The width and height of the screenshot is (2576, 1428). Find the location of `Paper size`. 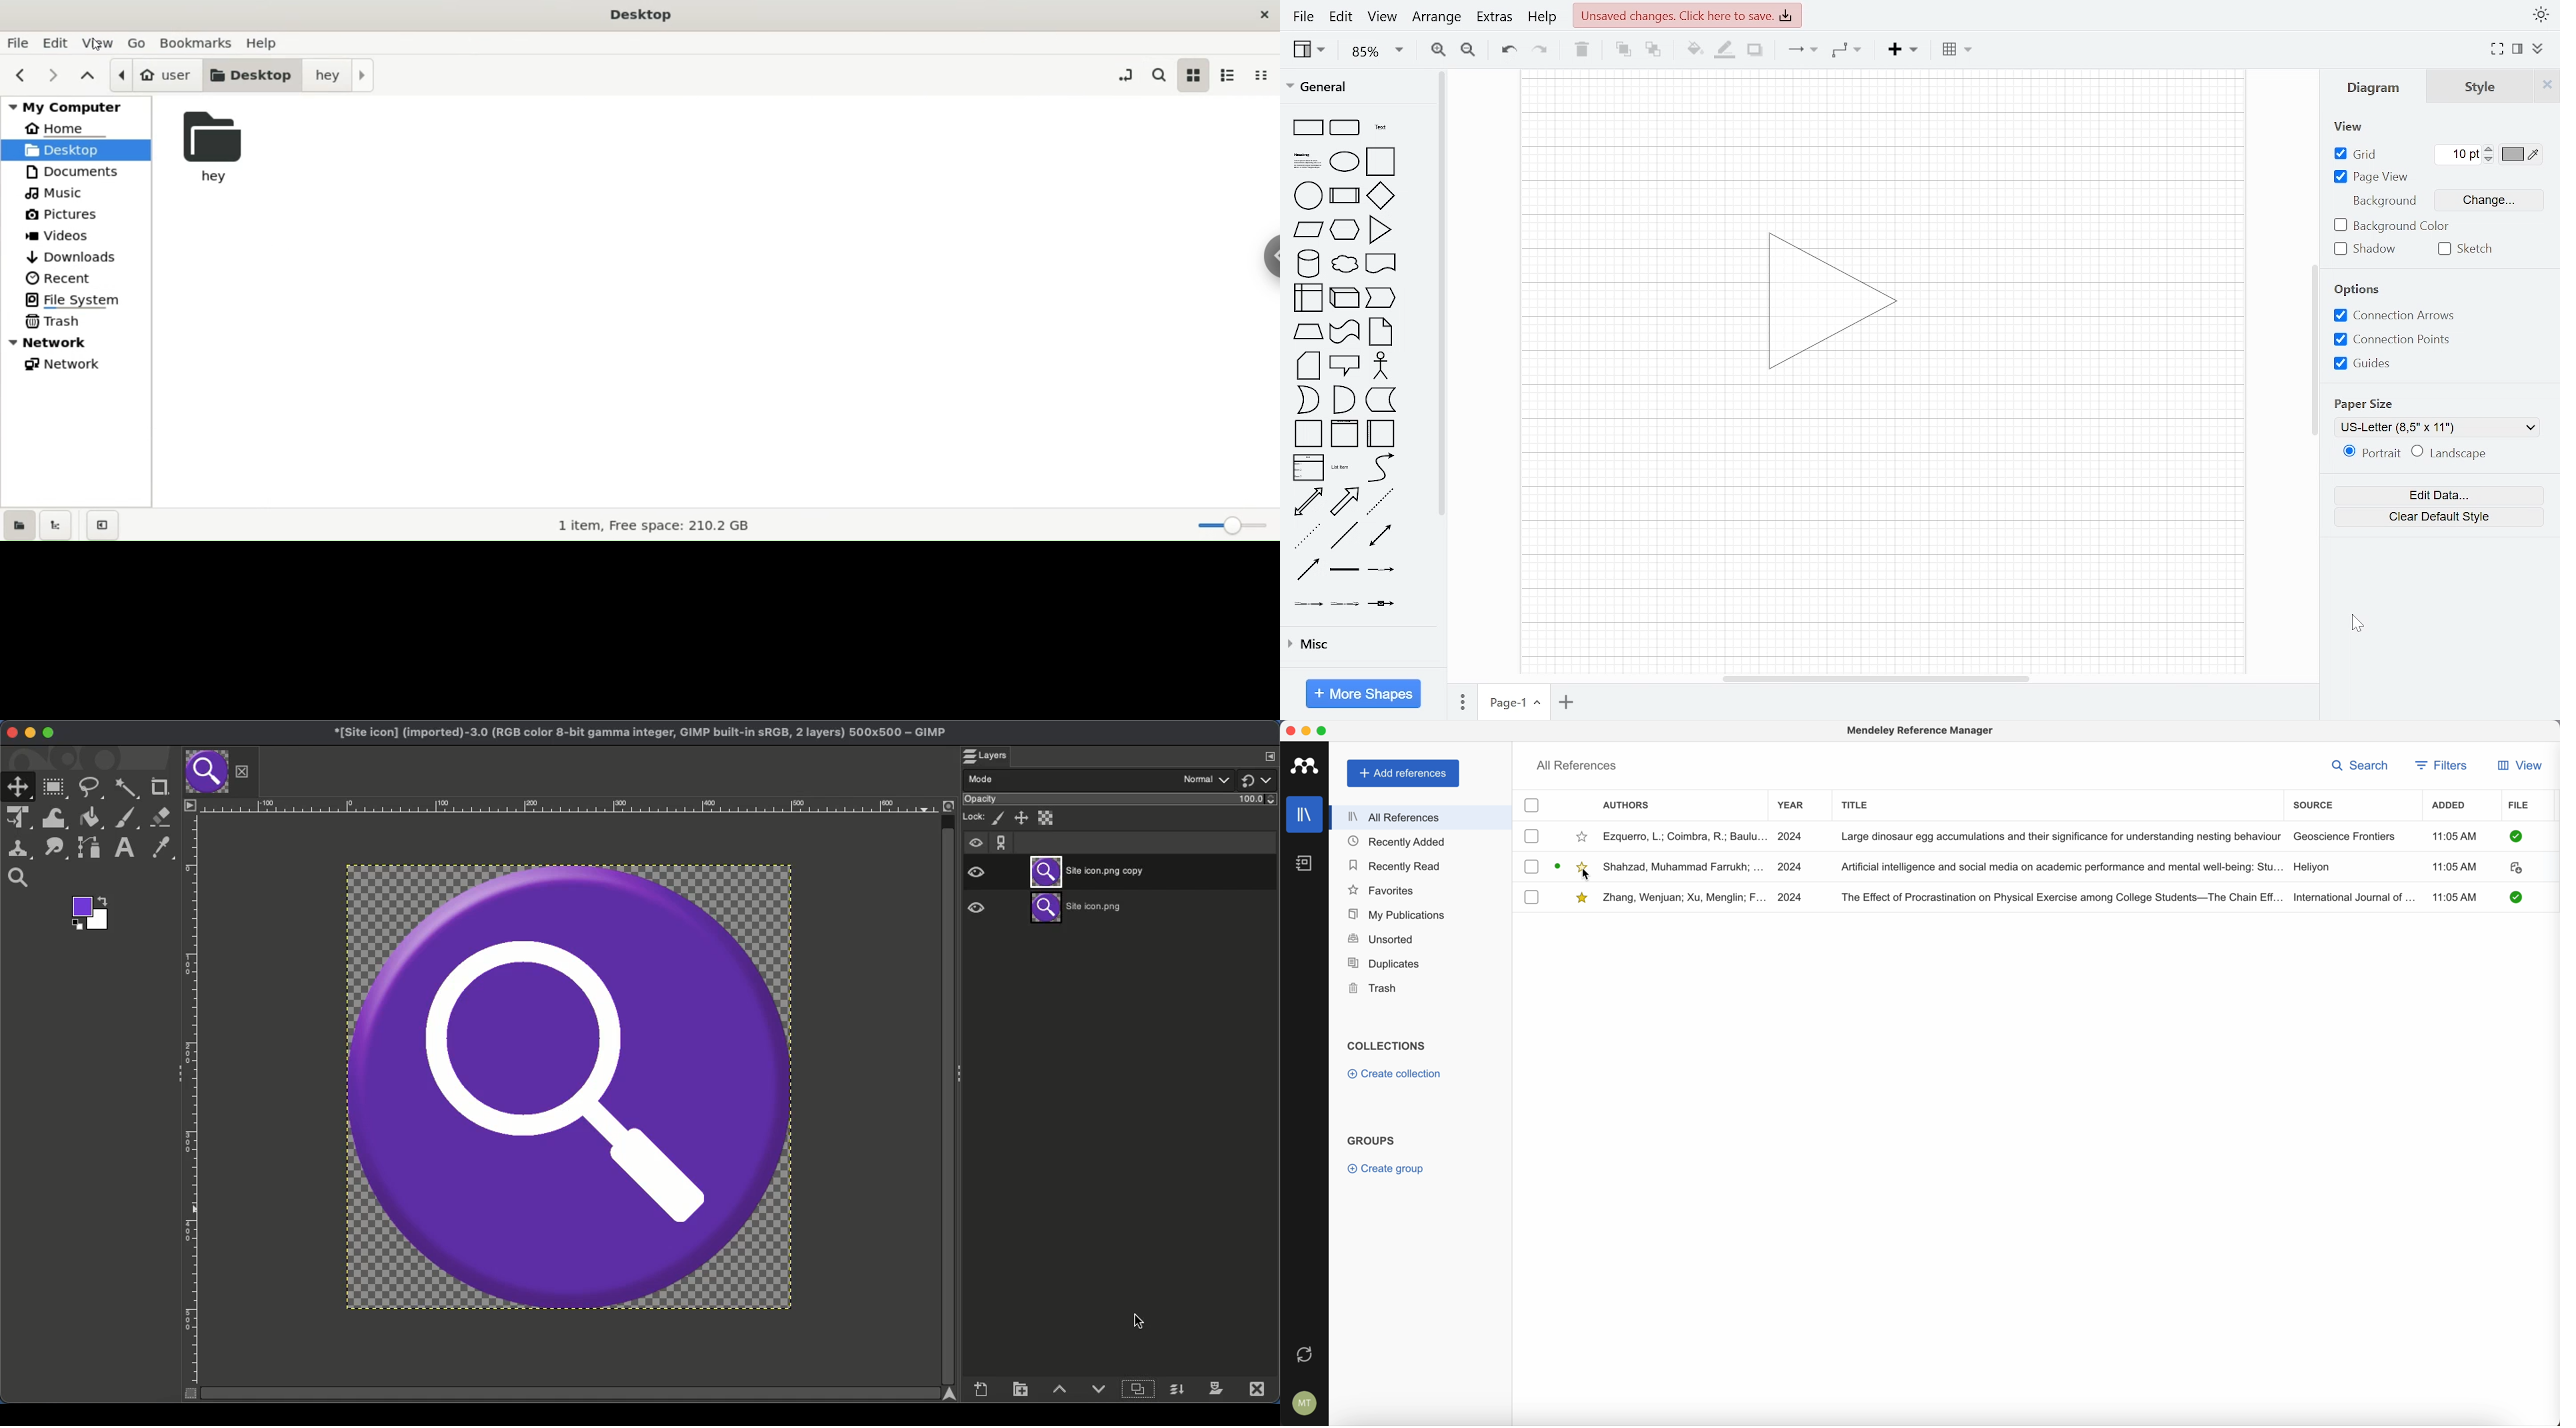

Paper size is located at coordinates (2363, 404).